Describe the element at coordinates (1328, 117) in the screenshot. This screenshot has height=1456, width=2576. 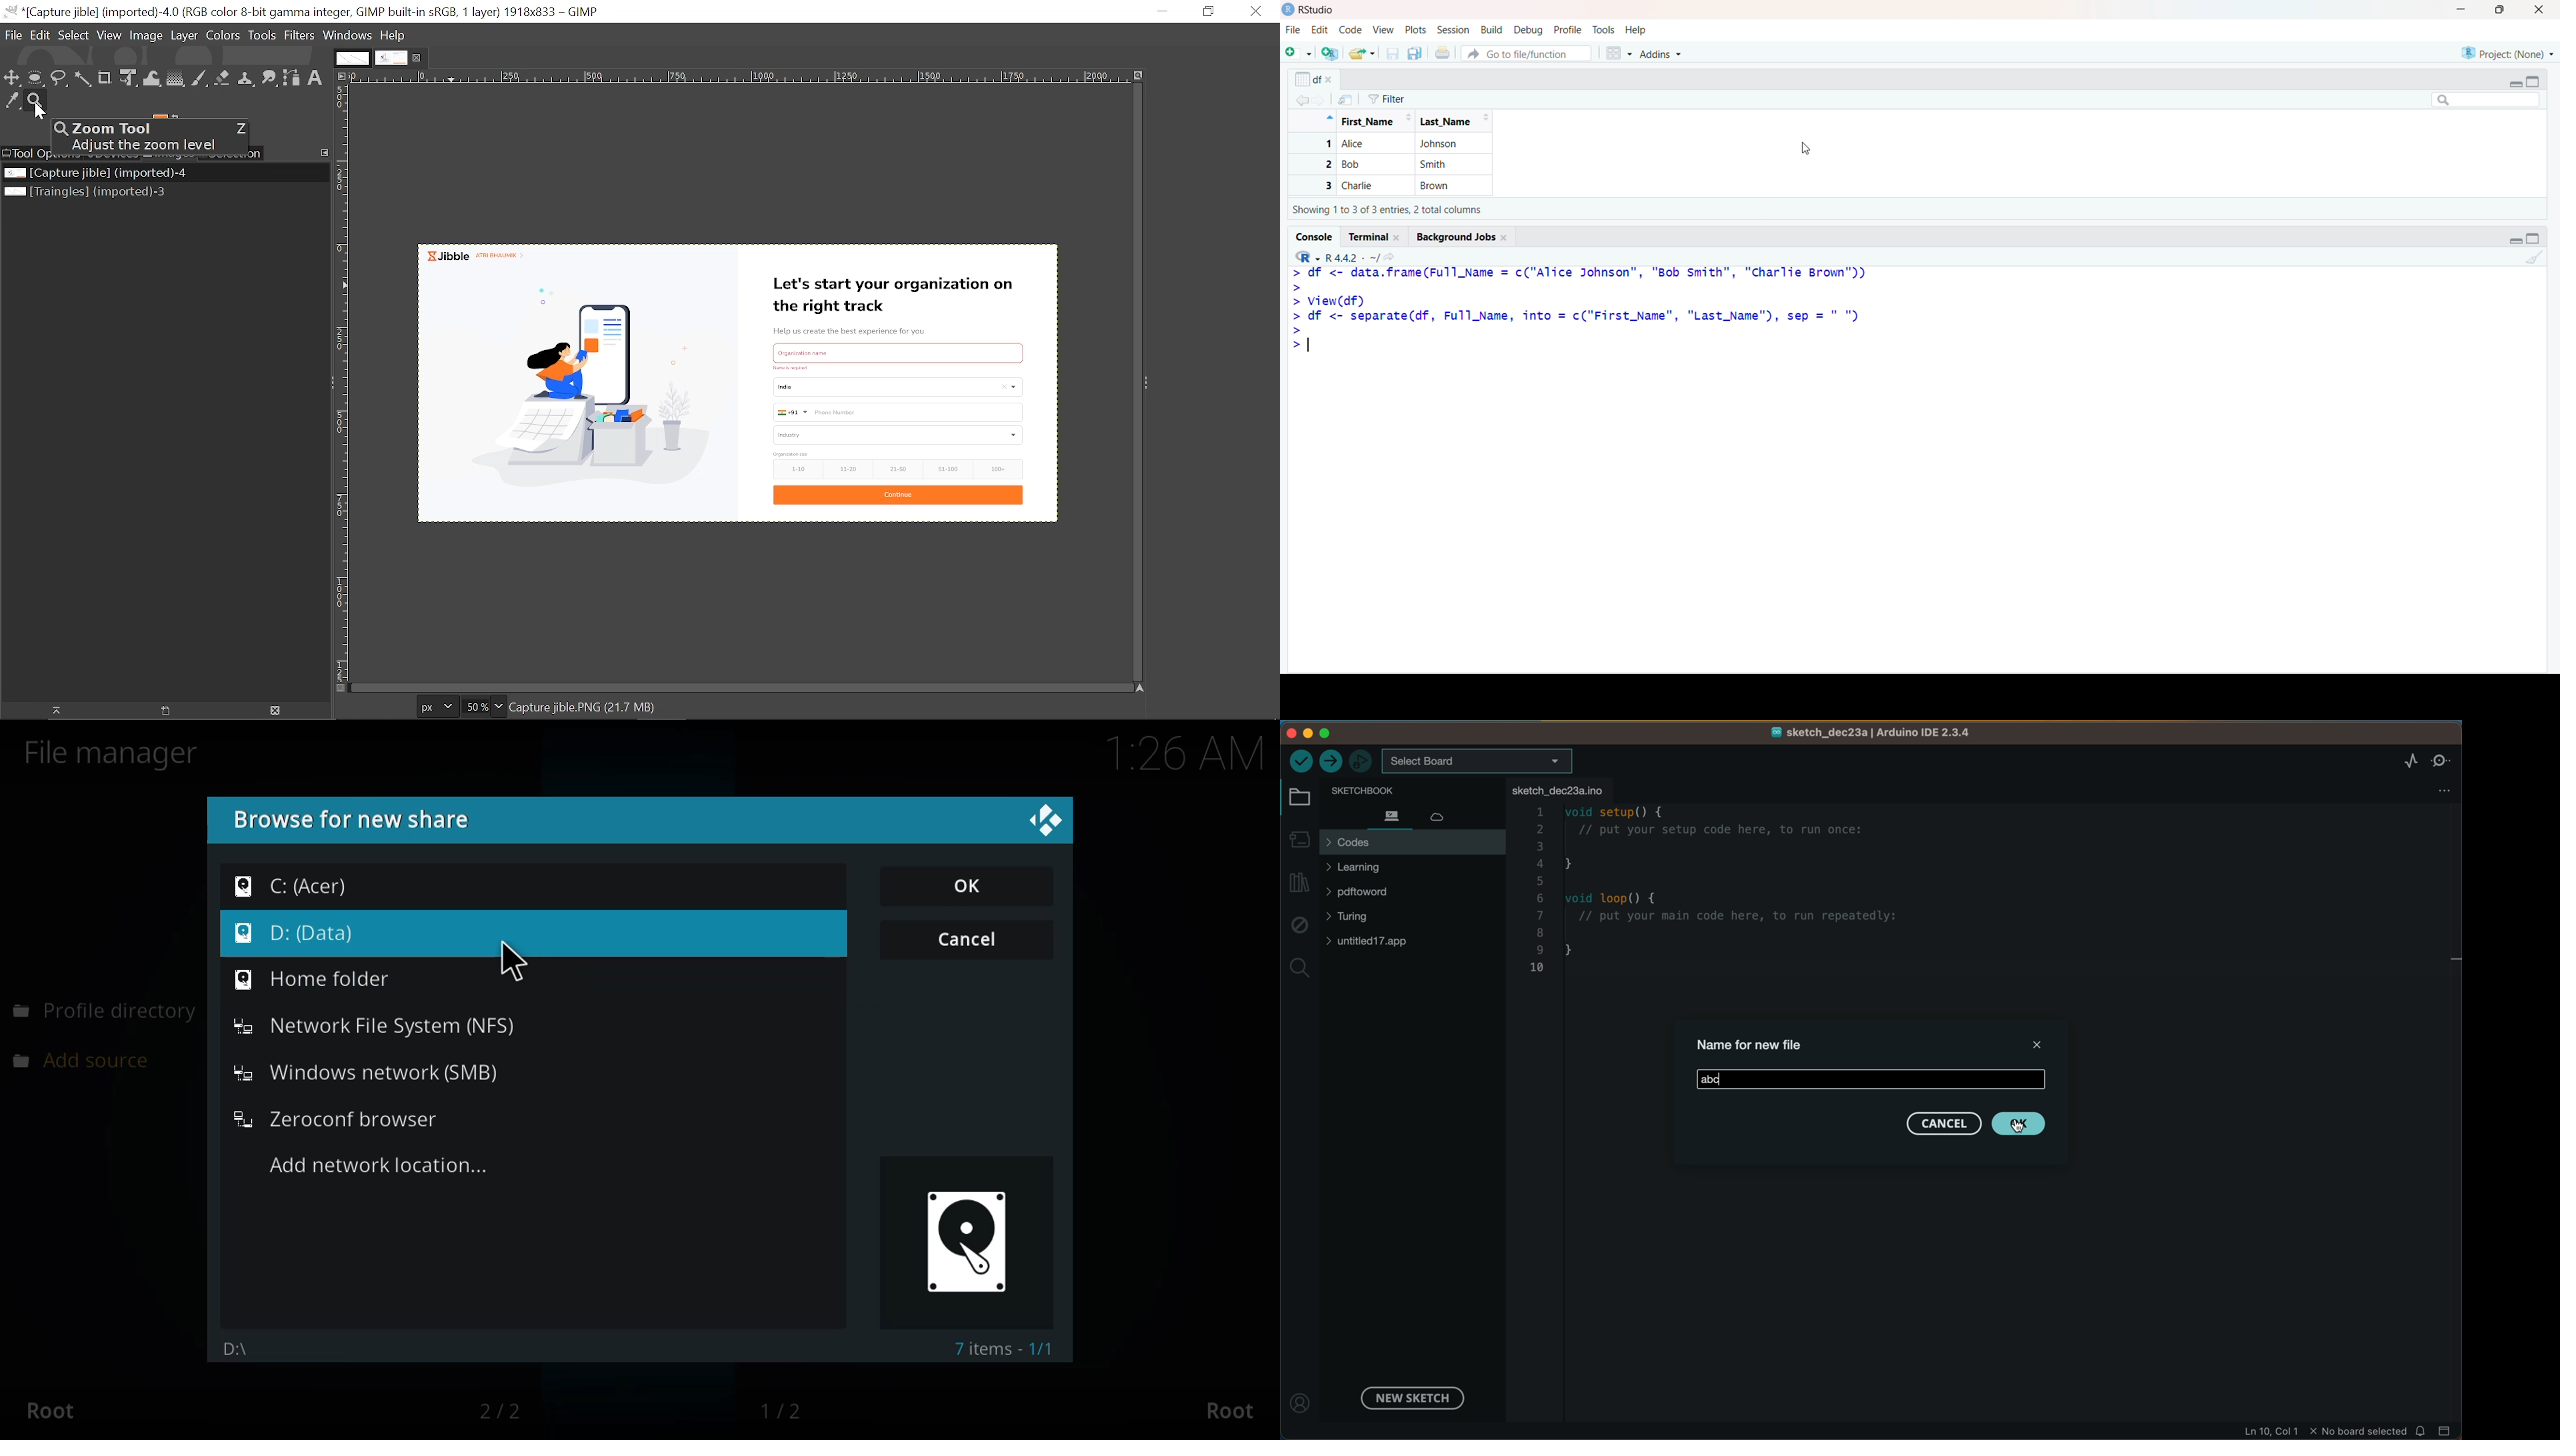
I see `Hide` at that location.